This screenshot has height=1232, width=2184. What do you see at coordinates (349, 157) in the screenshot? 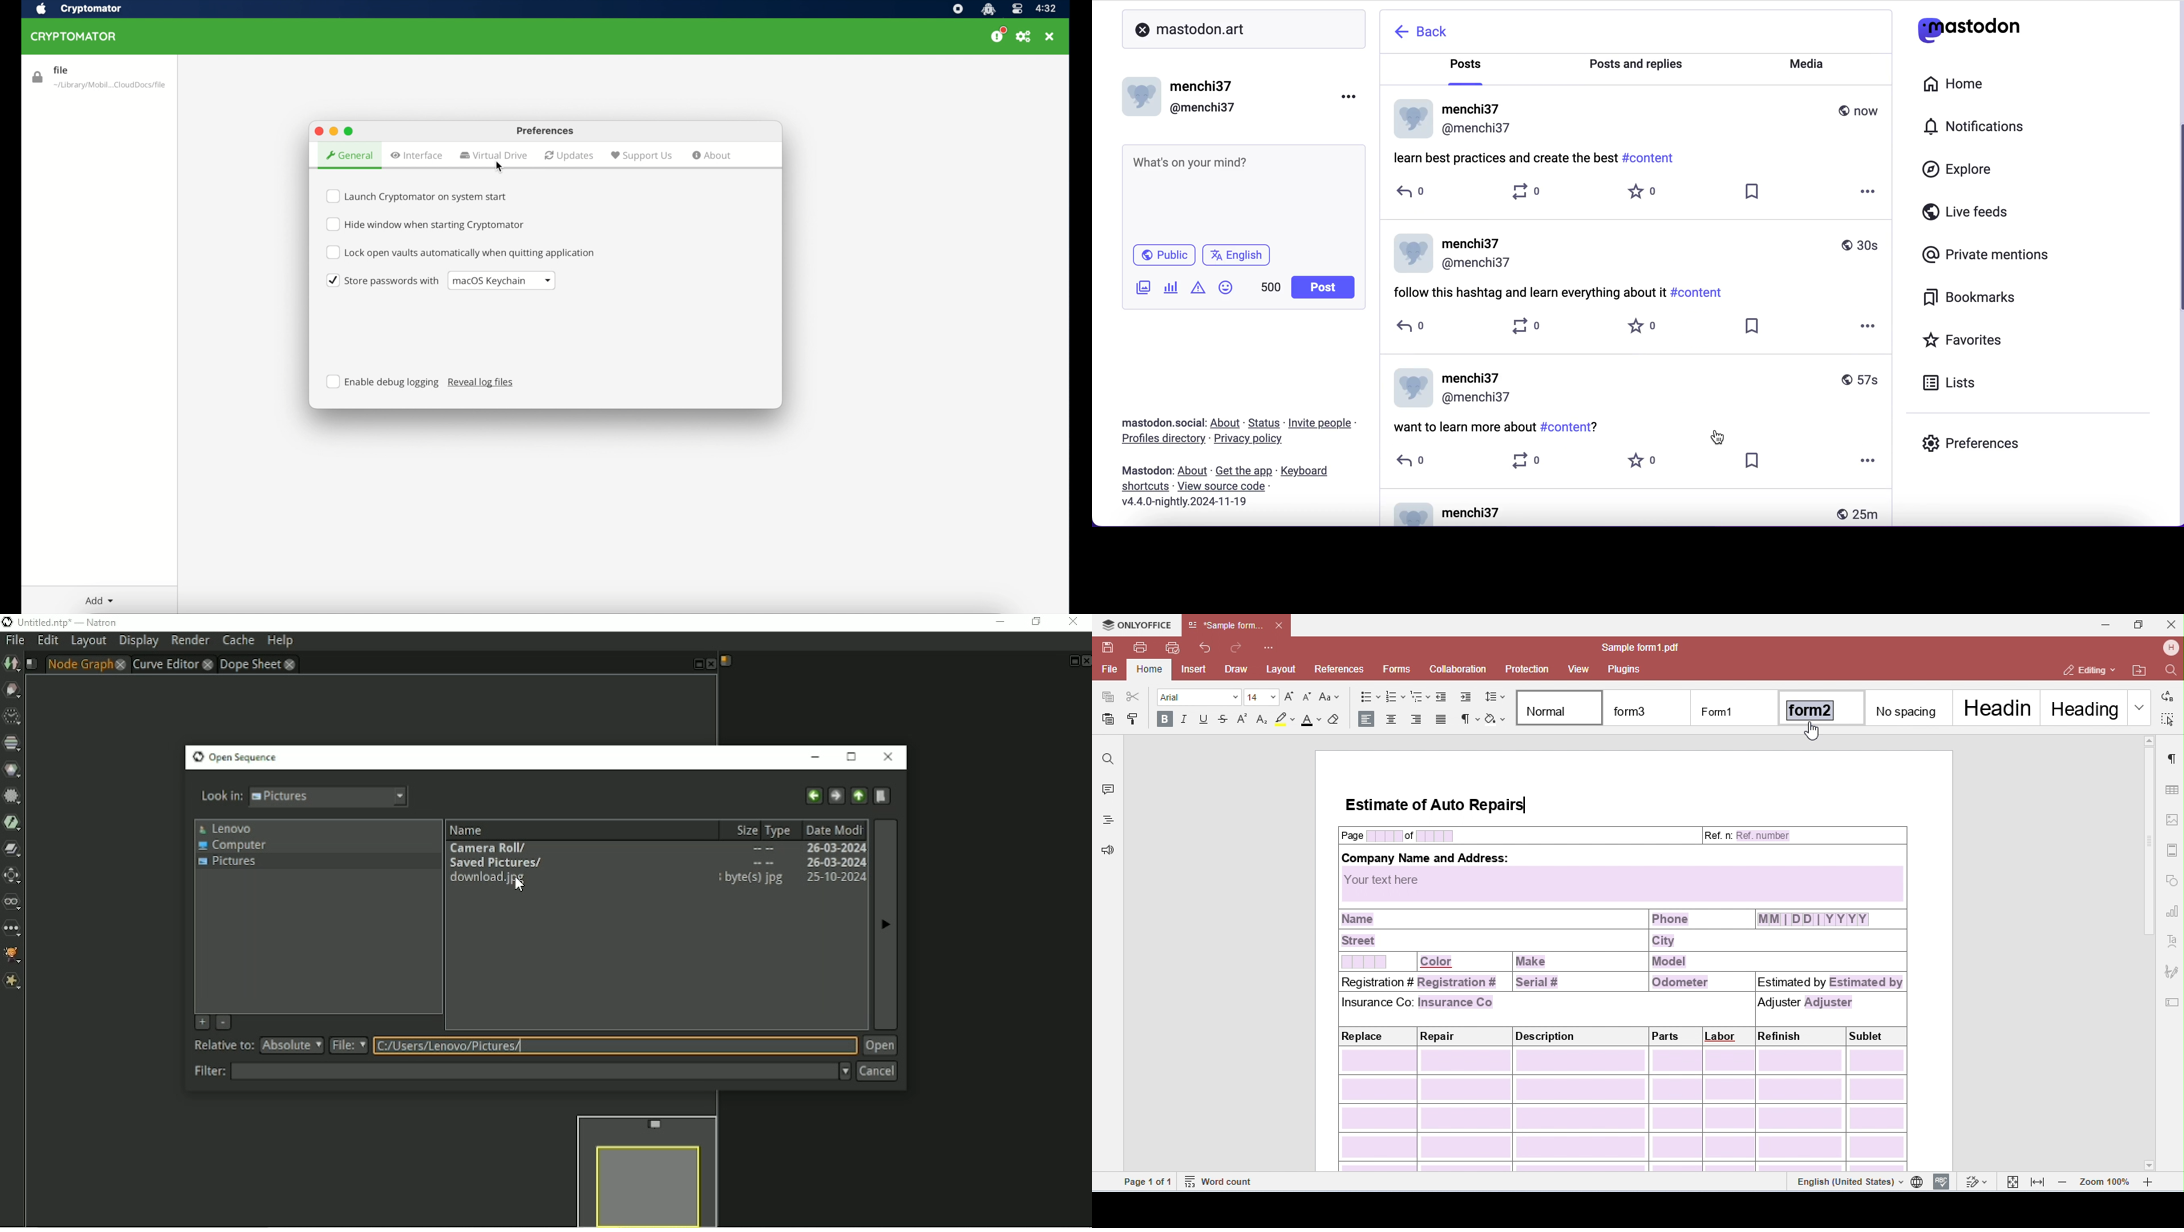
I see `general` at bounding box center [349, 157].